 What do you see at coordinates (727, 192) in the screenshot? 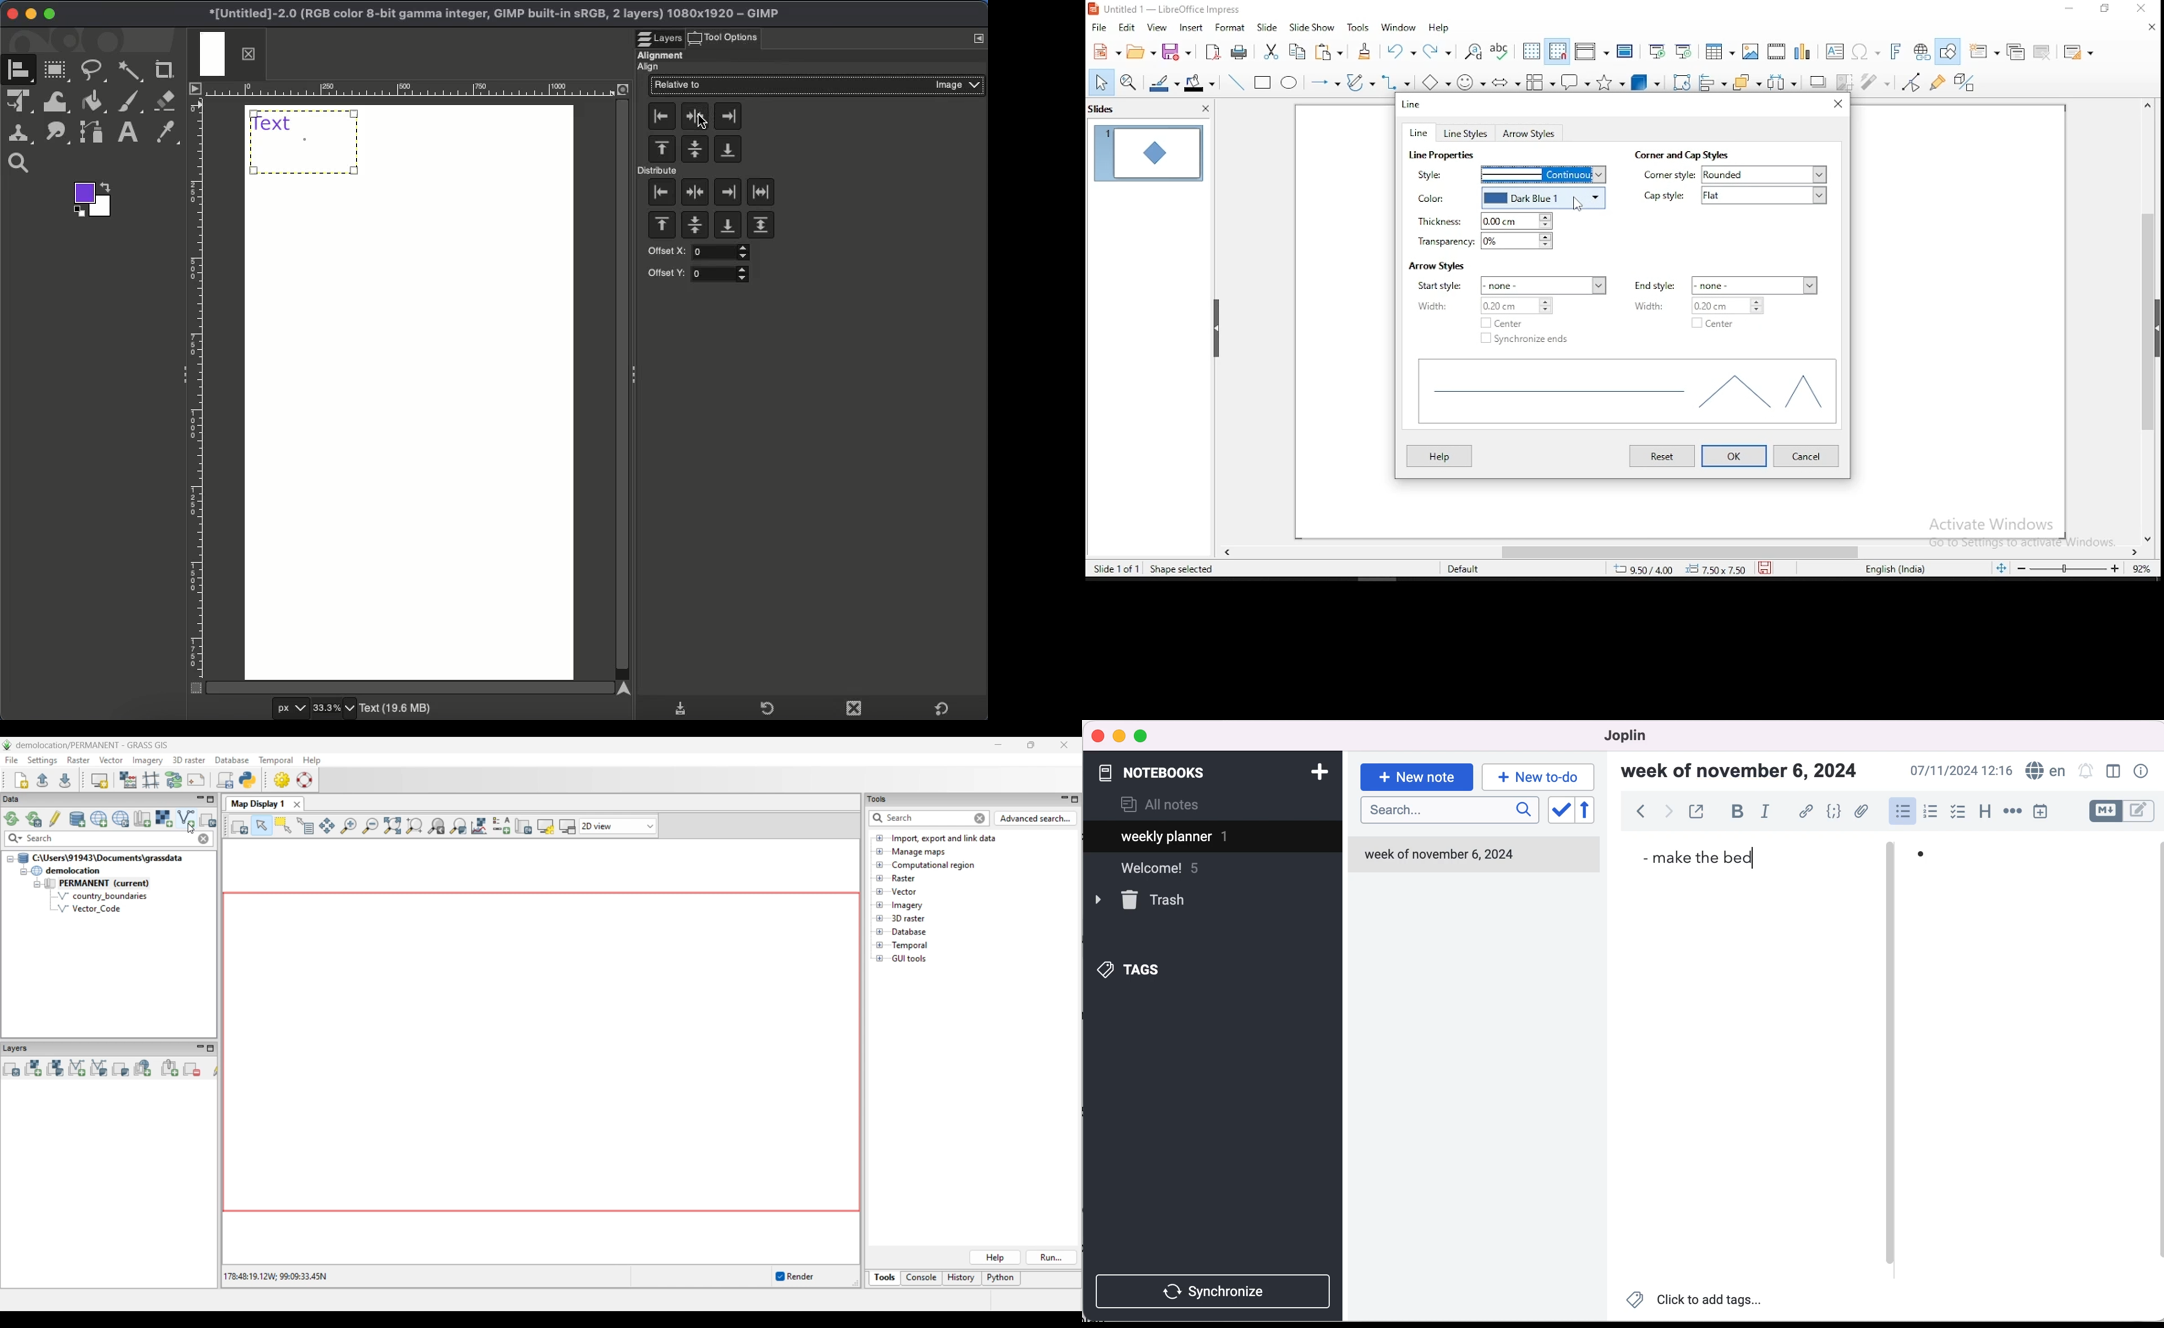
I see `Distribute right edges` at bounding box center [727, 192].